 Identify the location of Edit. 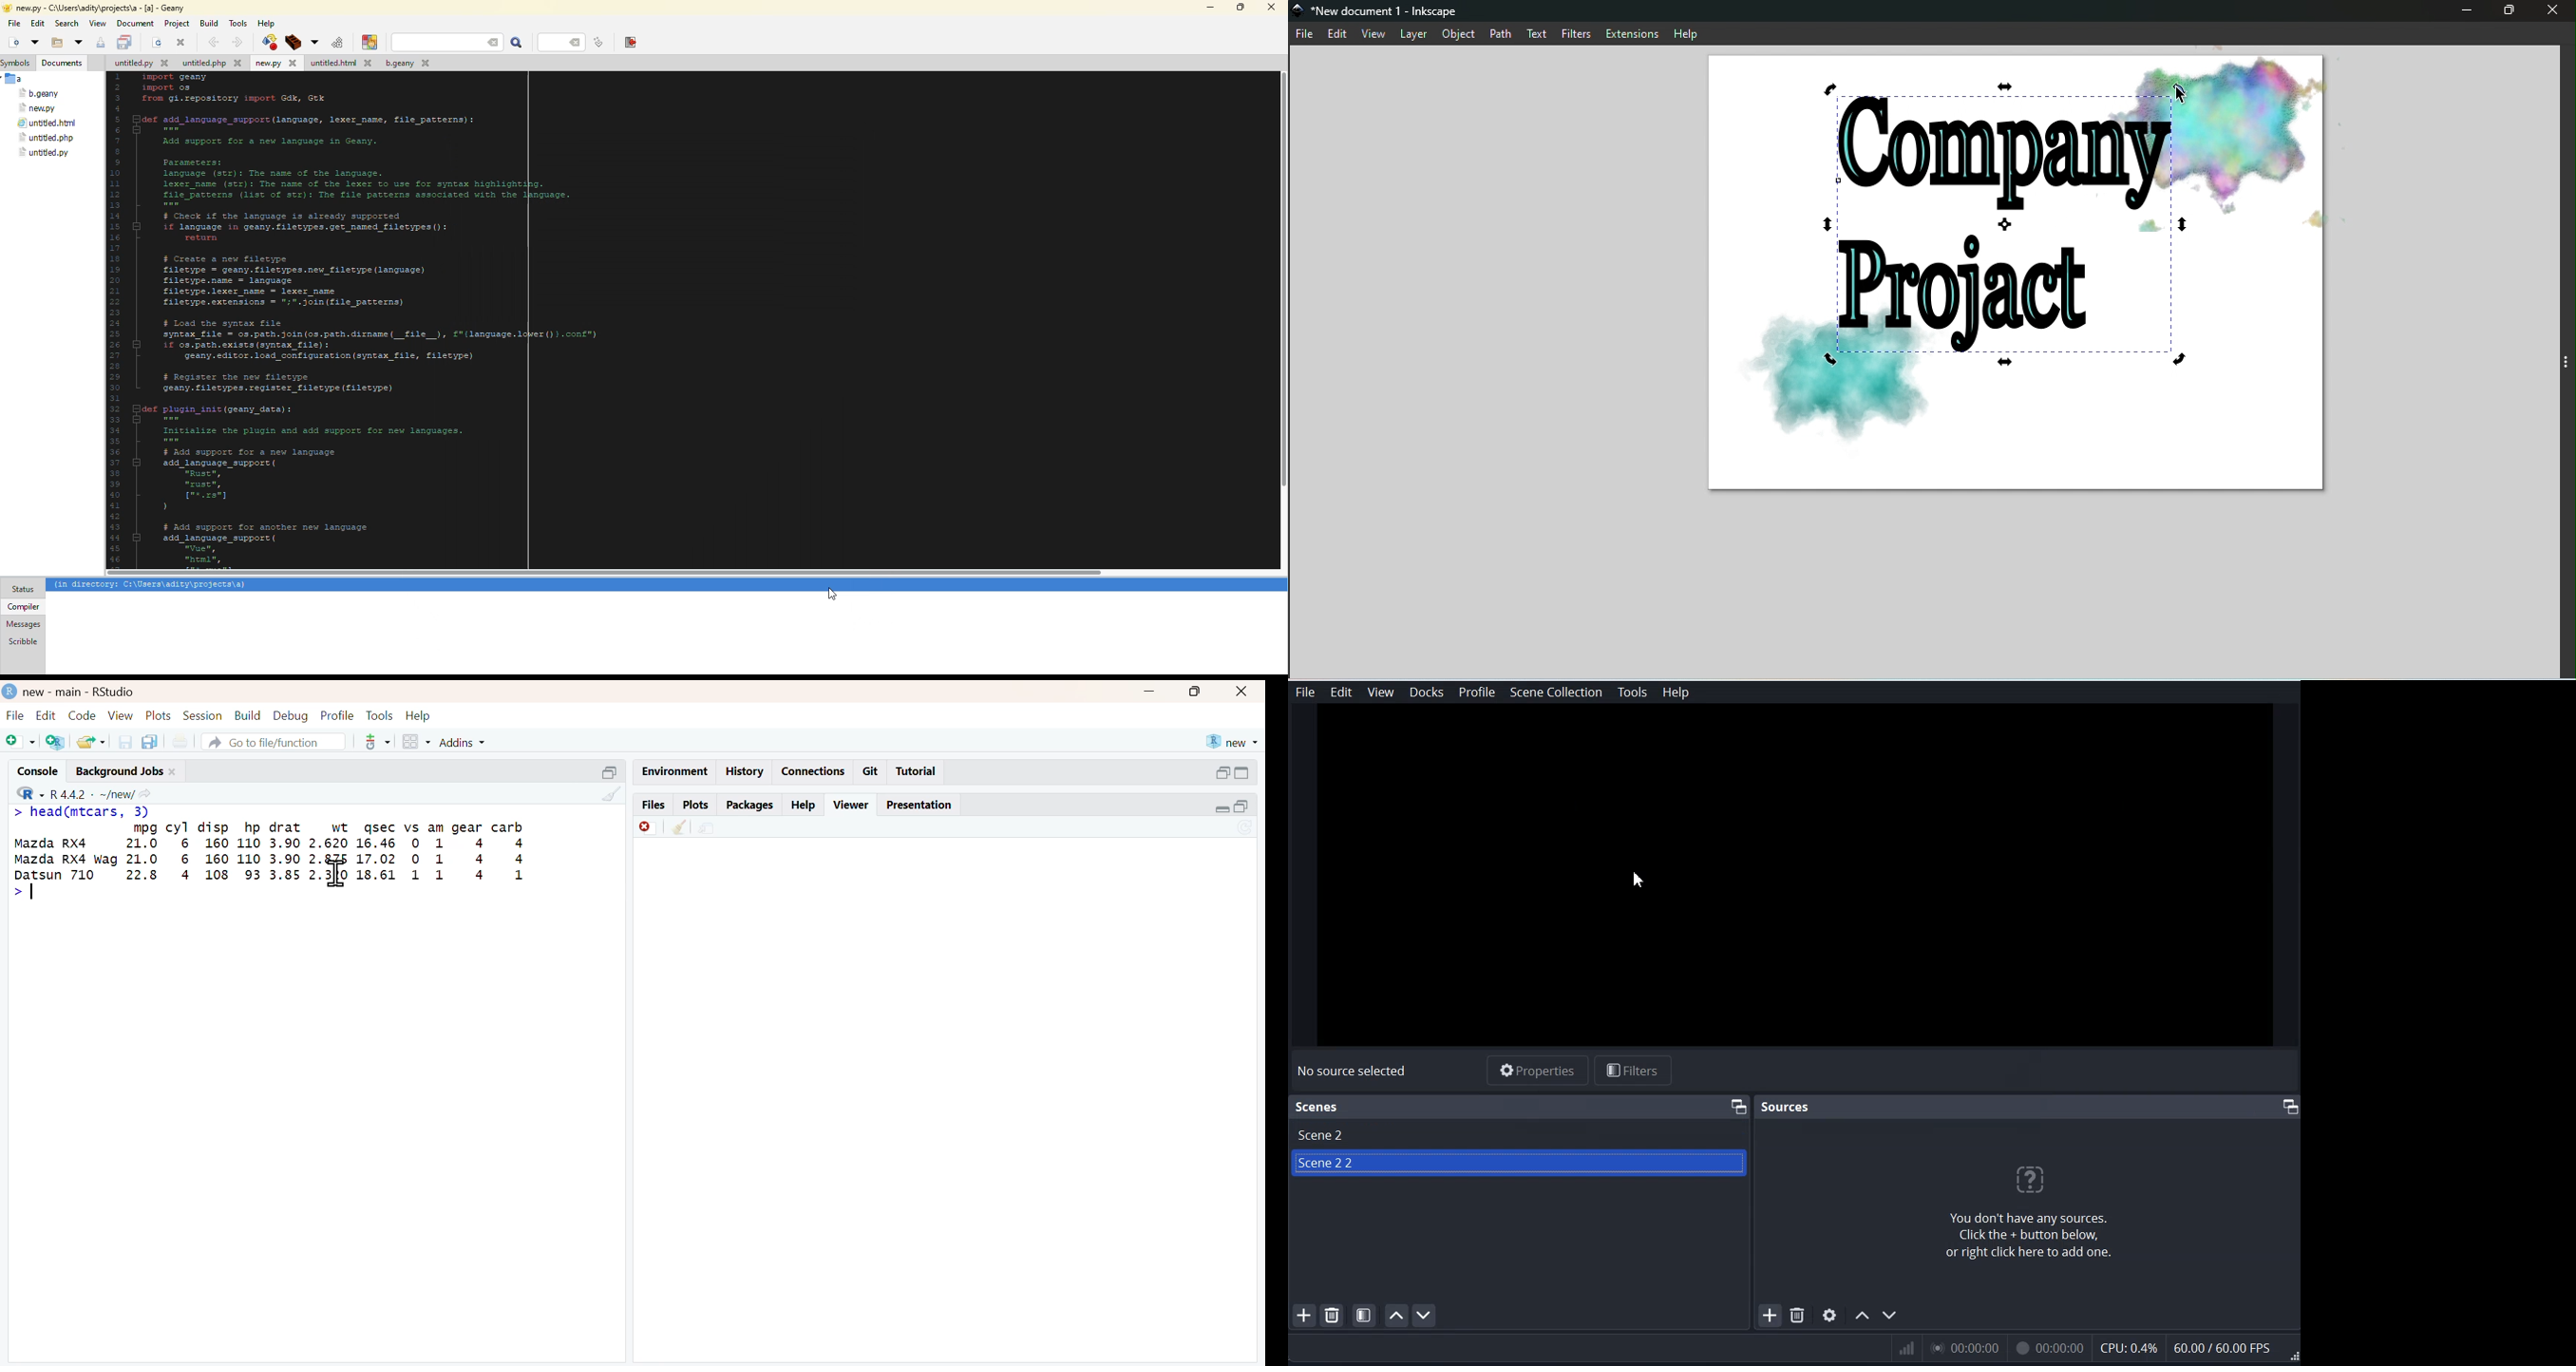
(44, 714).